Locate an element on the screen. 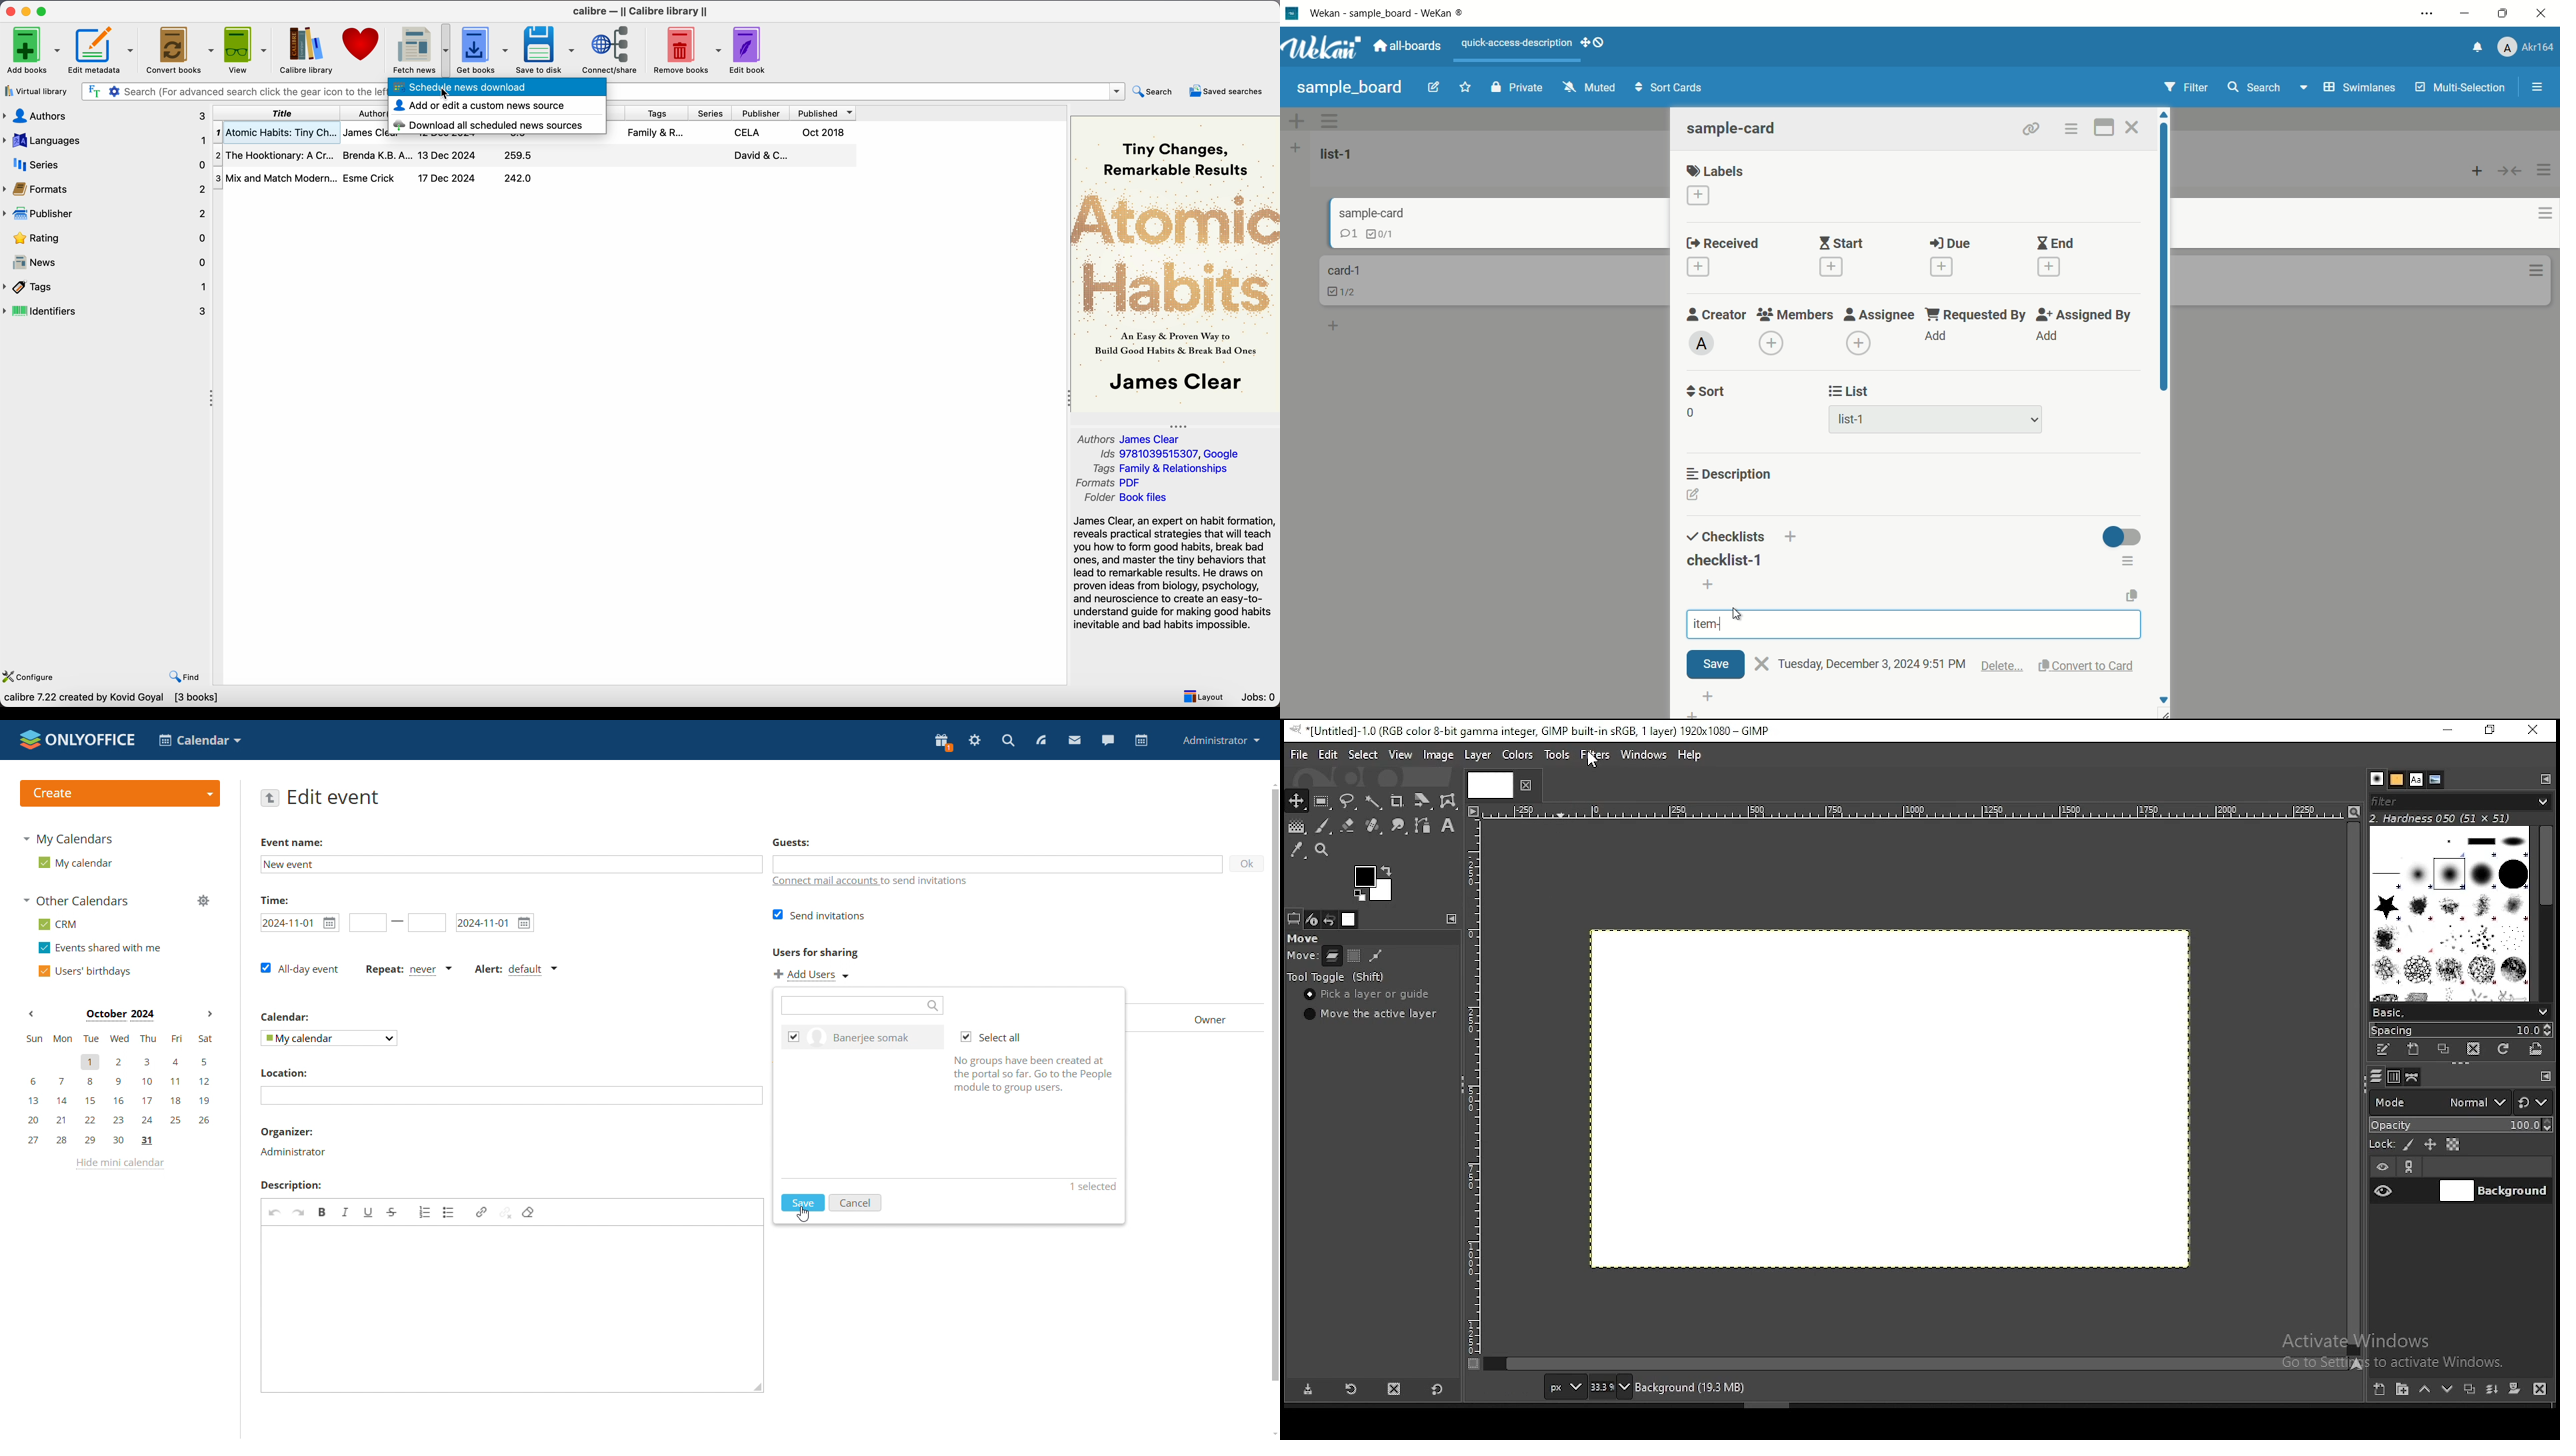  edit description is located at coordinates (1694, 494).